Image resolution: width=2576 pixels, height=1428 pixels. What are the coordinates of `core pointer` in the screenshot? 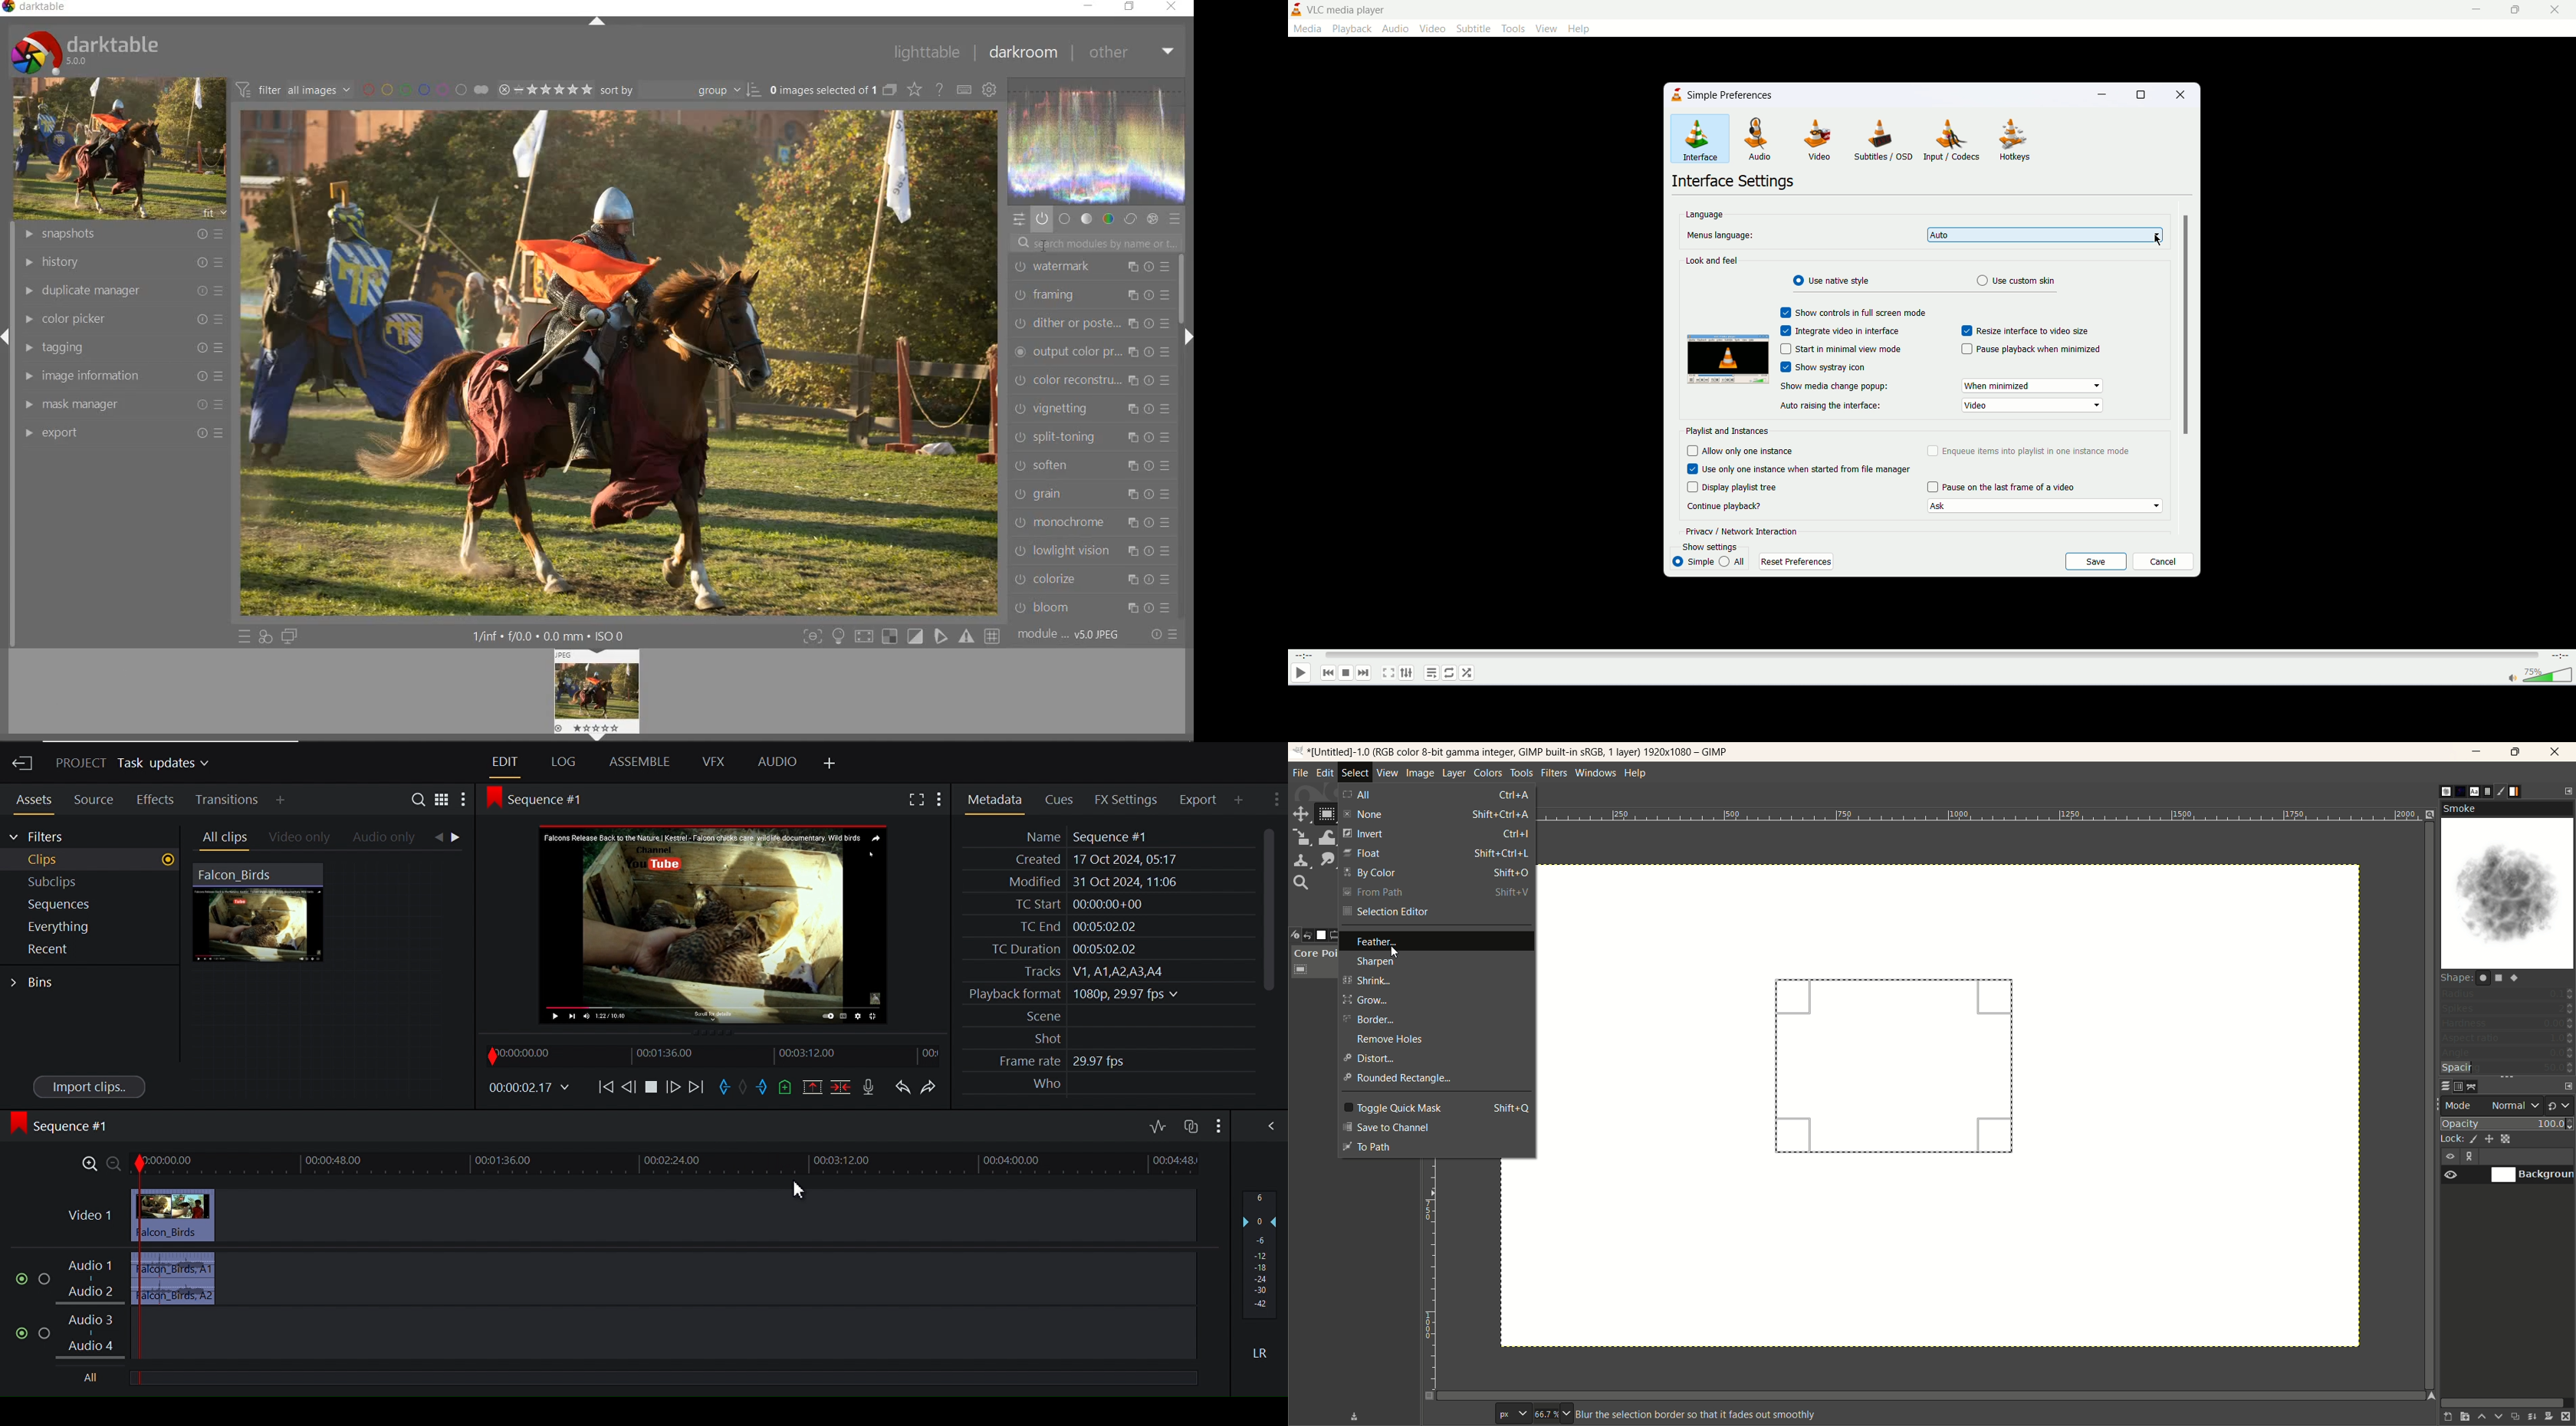 It's located at (1311, 964).